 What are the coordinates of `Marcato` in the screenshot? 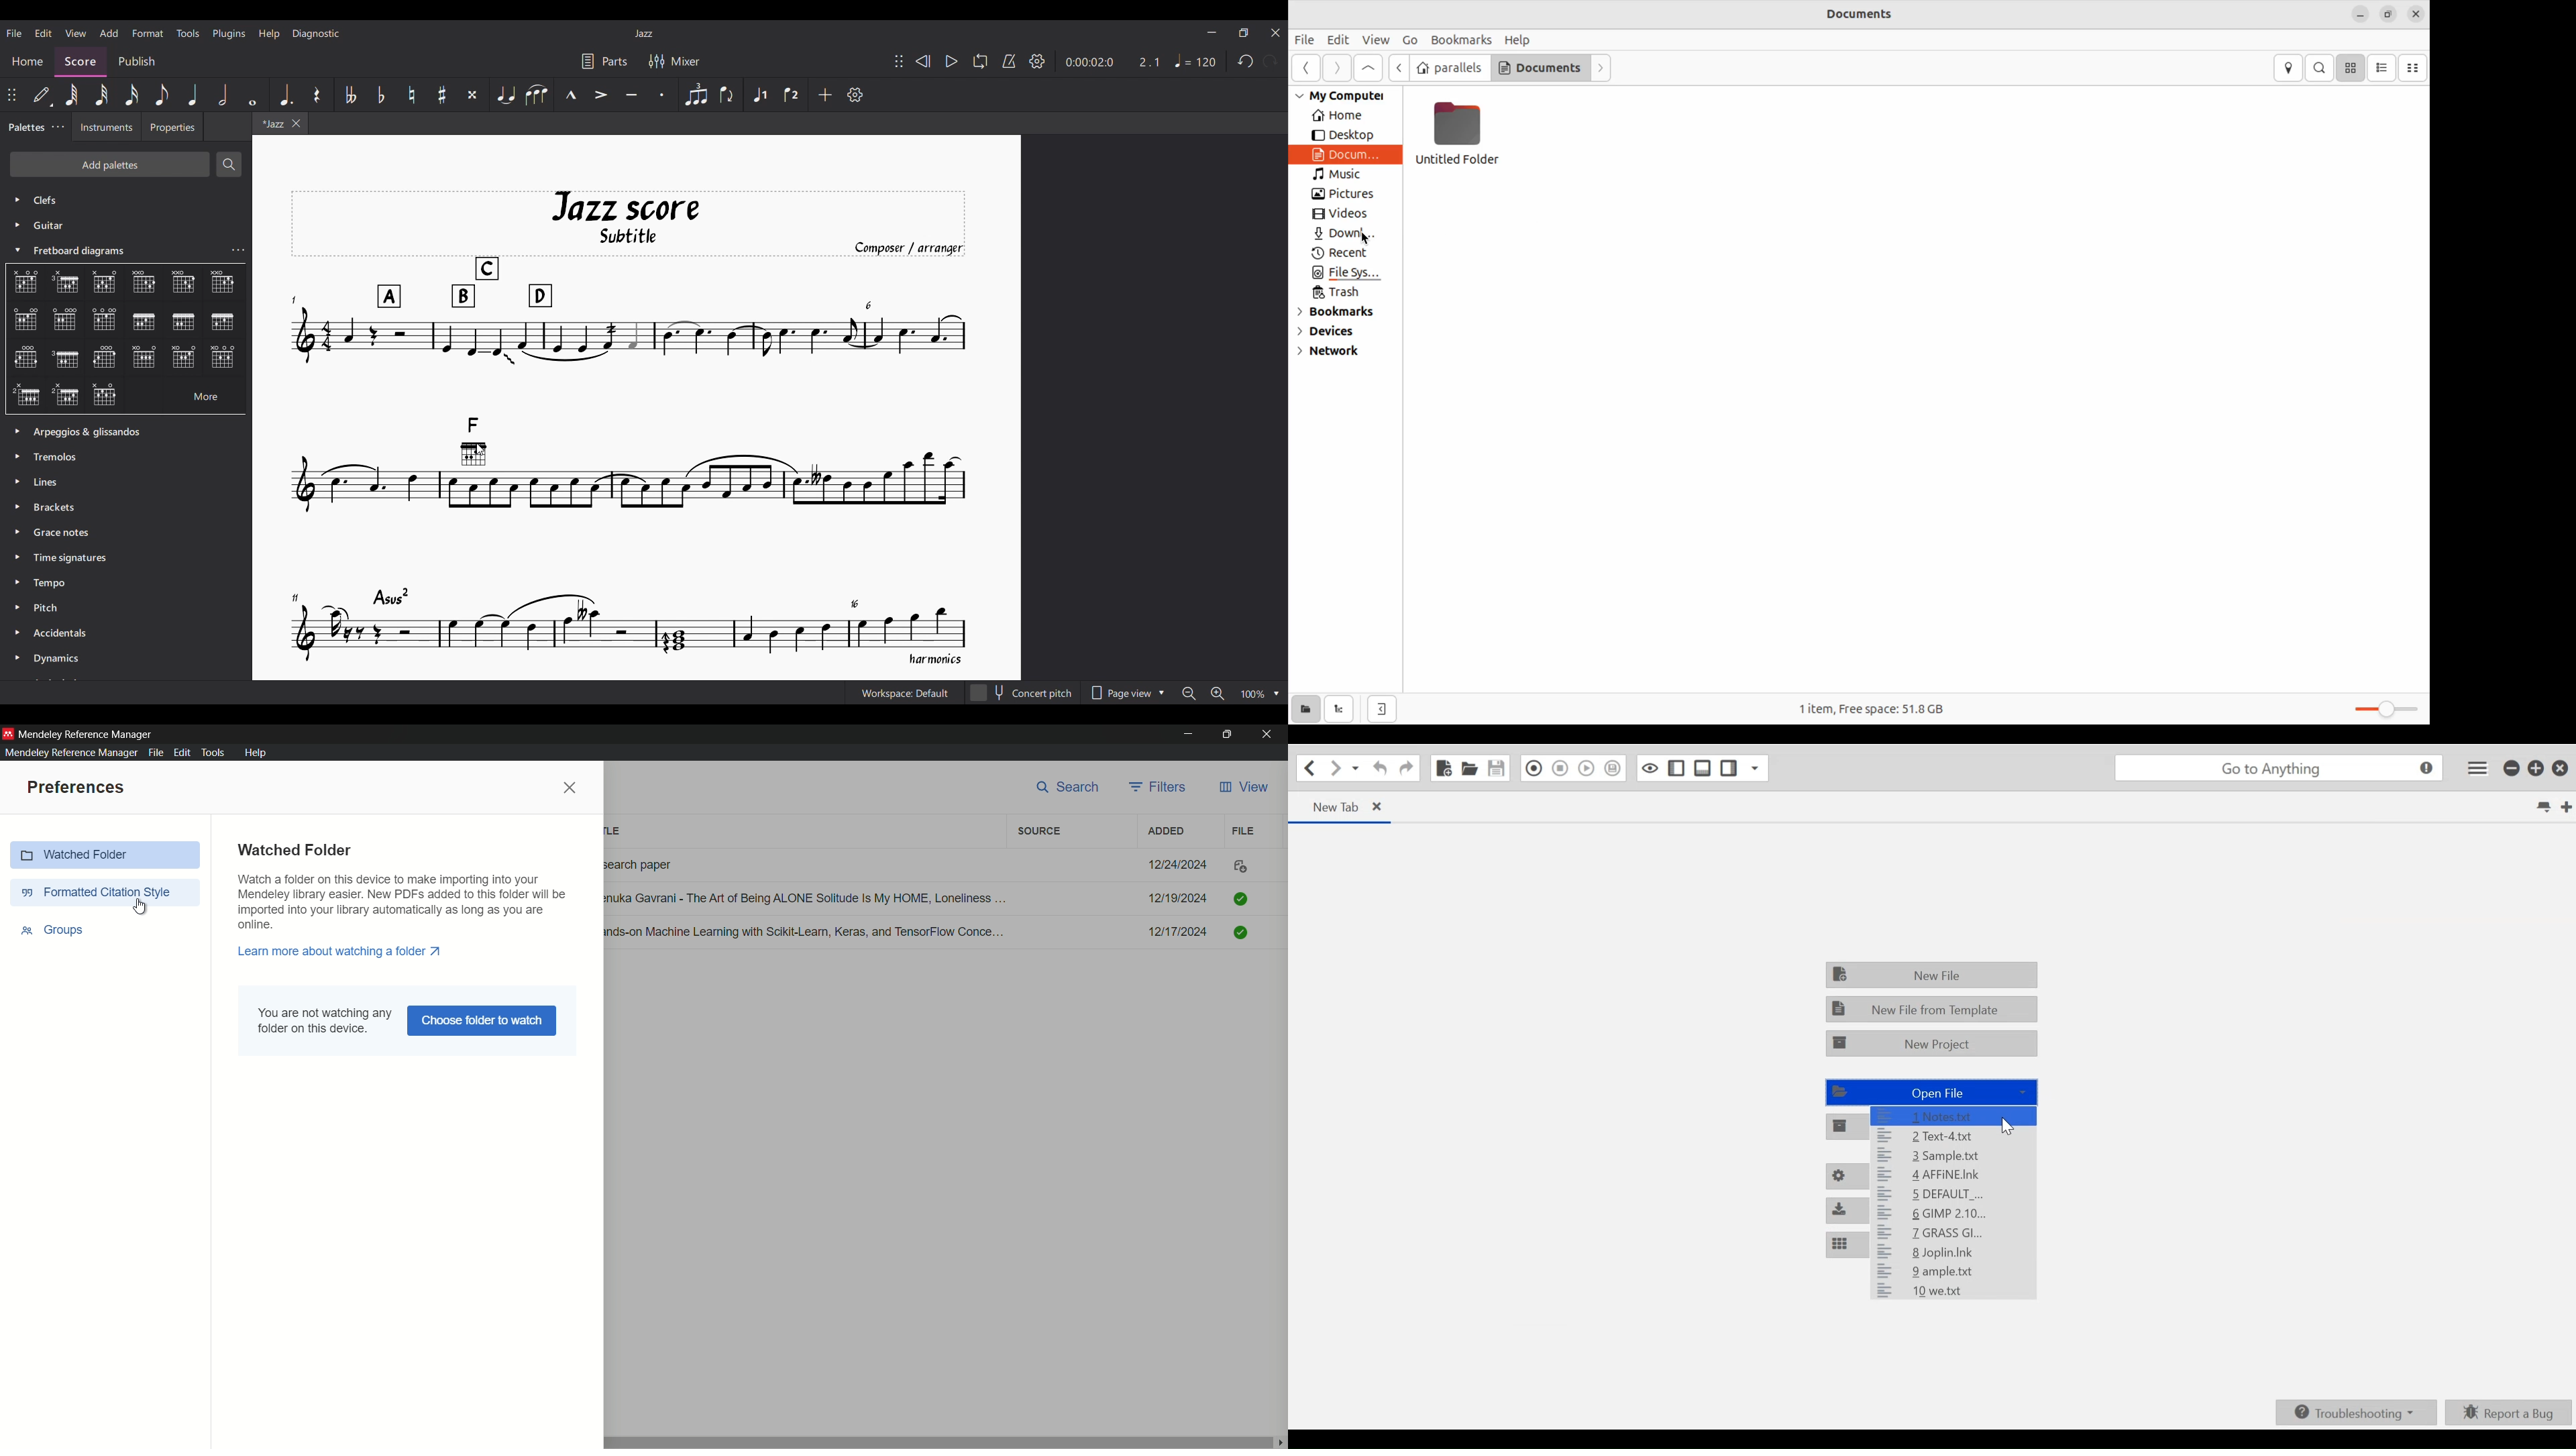 It's located at (570, 94).